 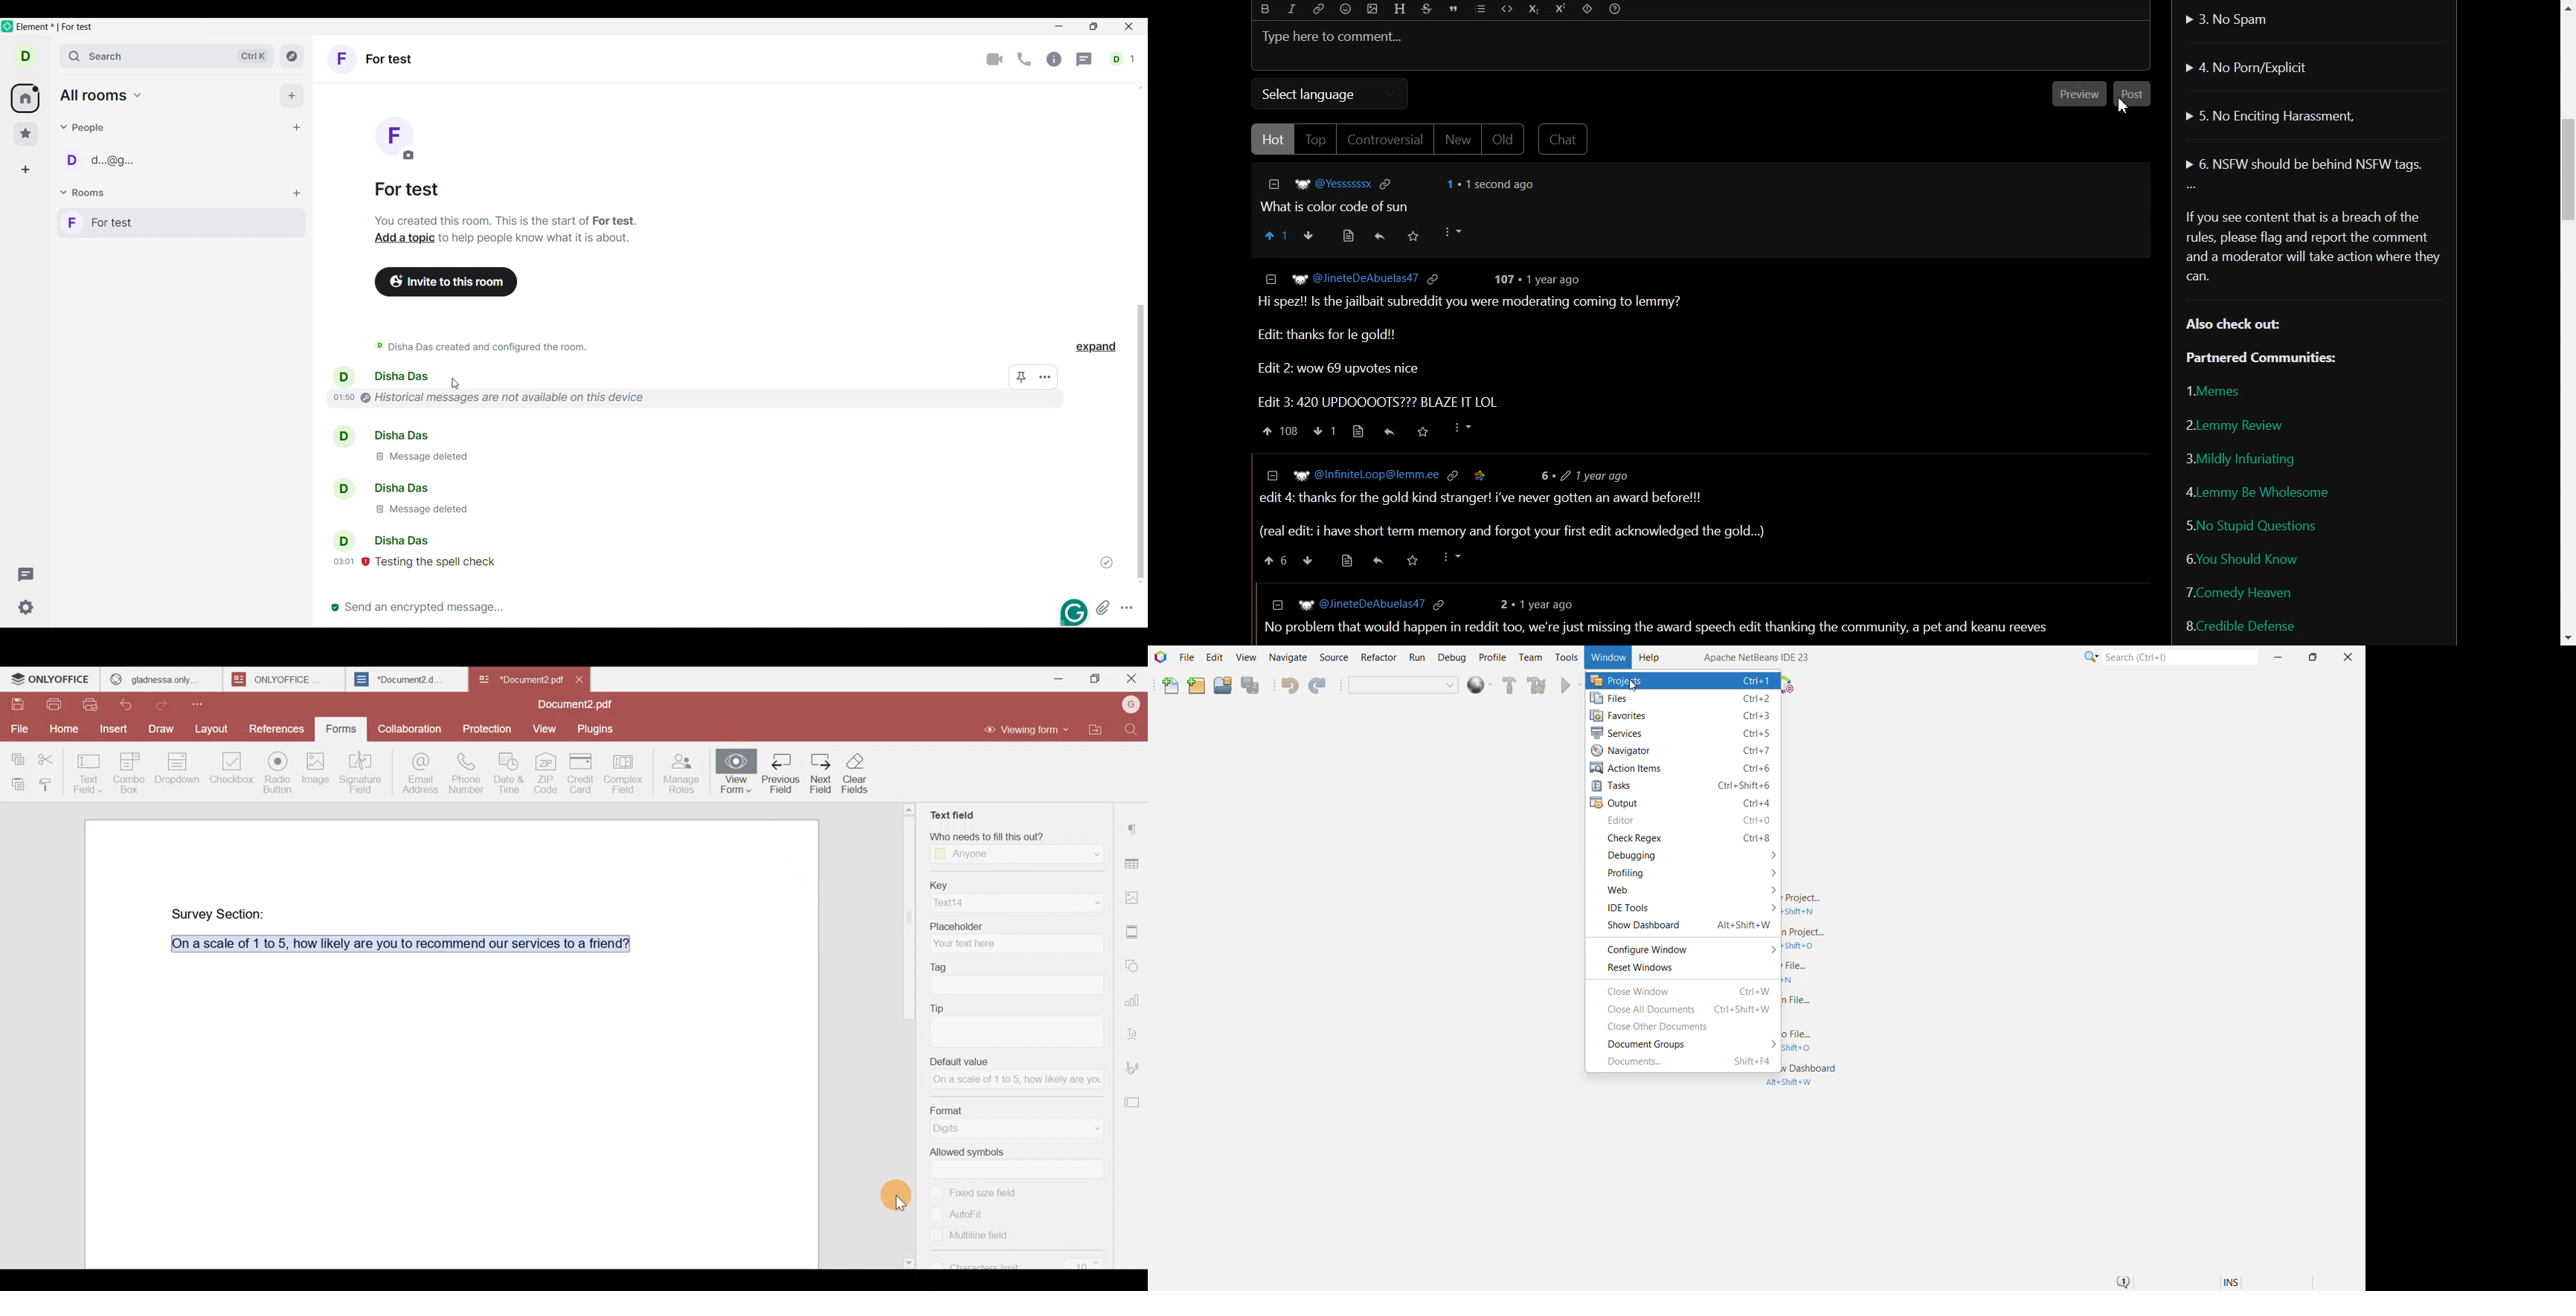 I want to click on Chat, so click(x=1564, y=139).